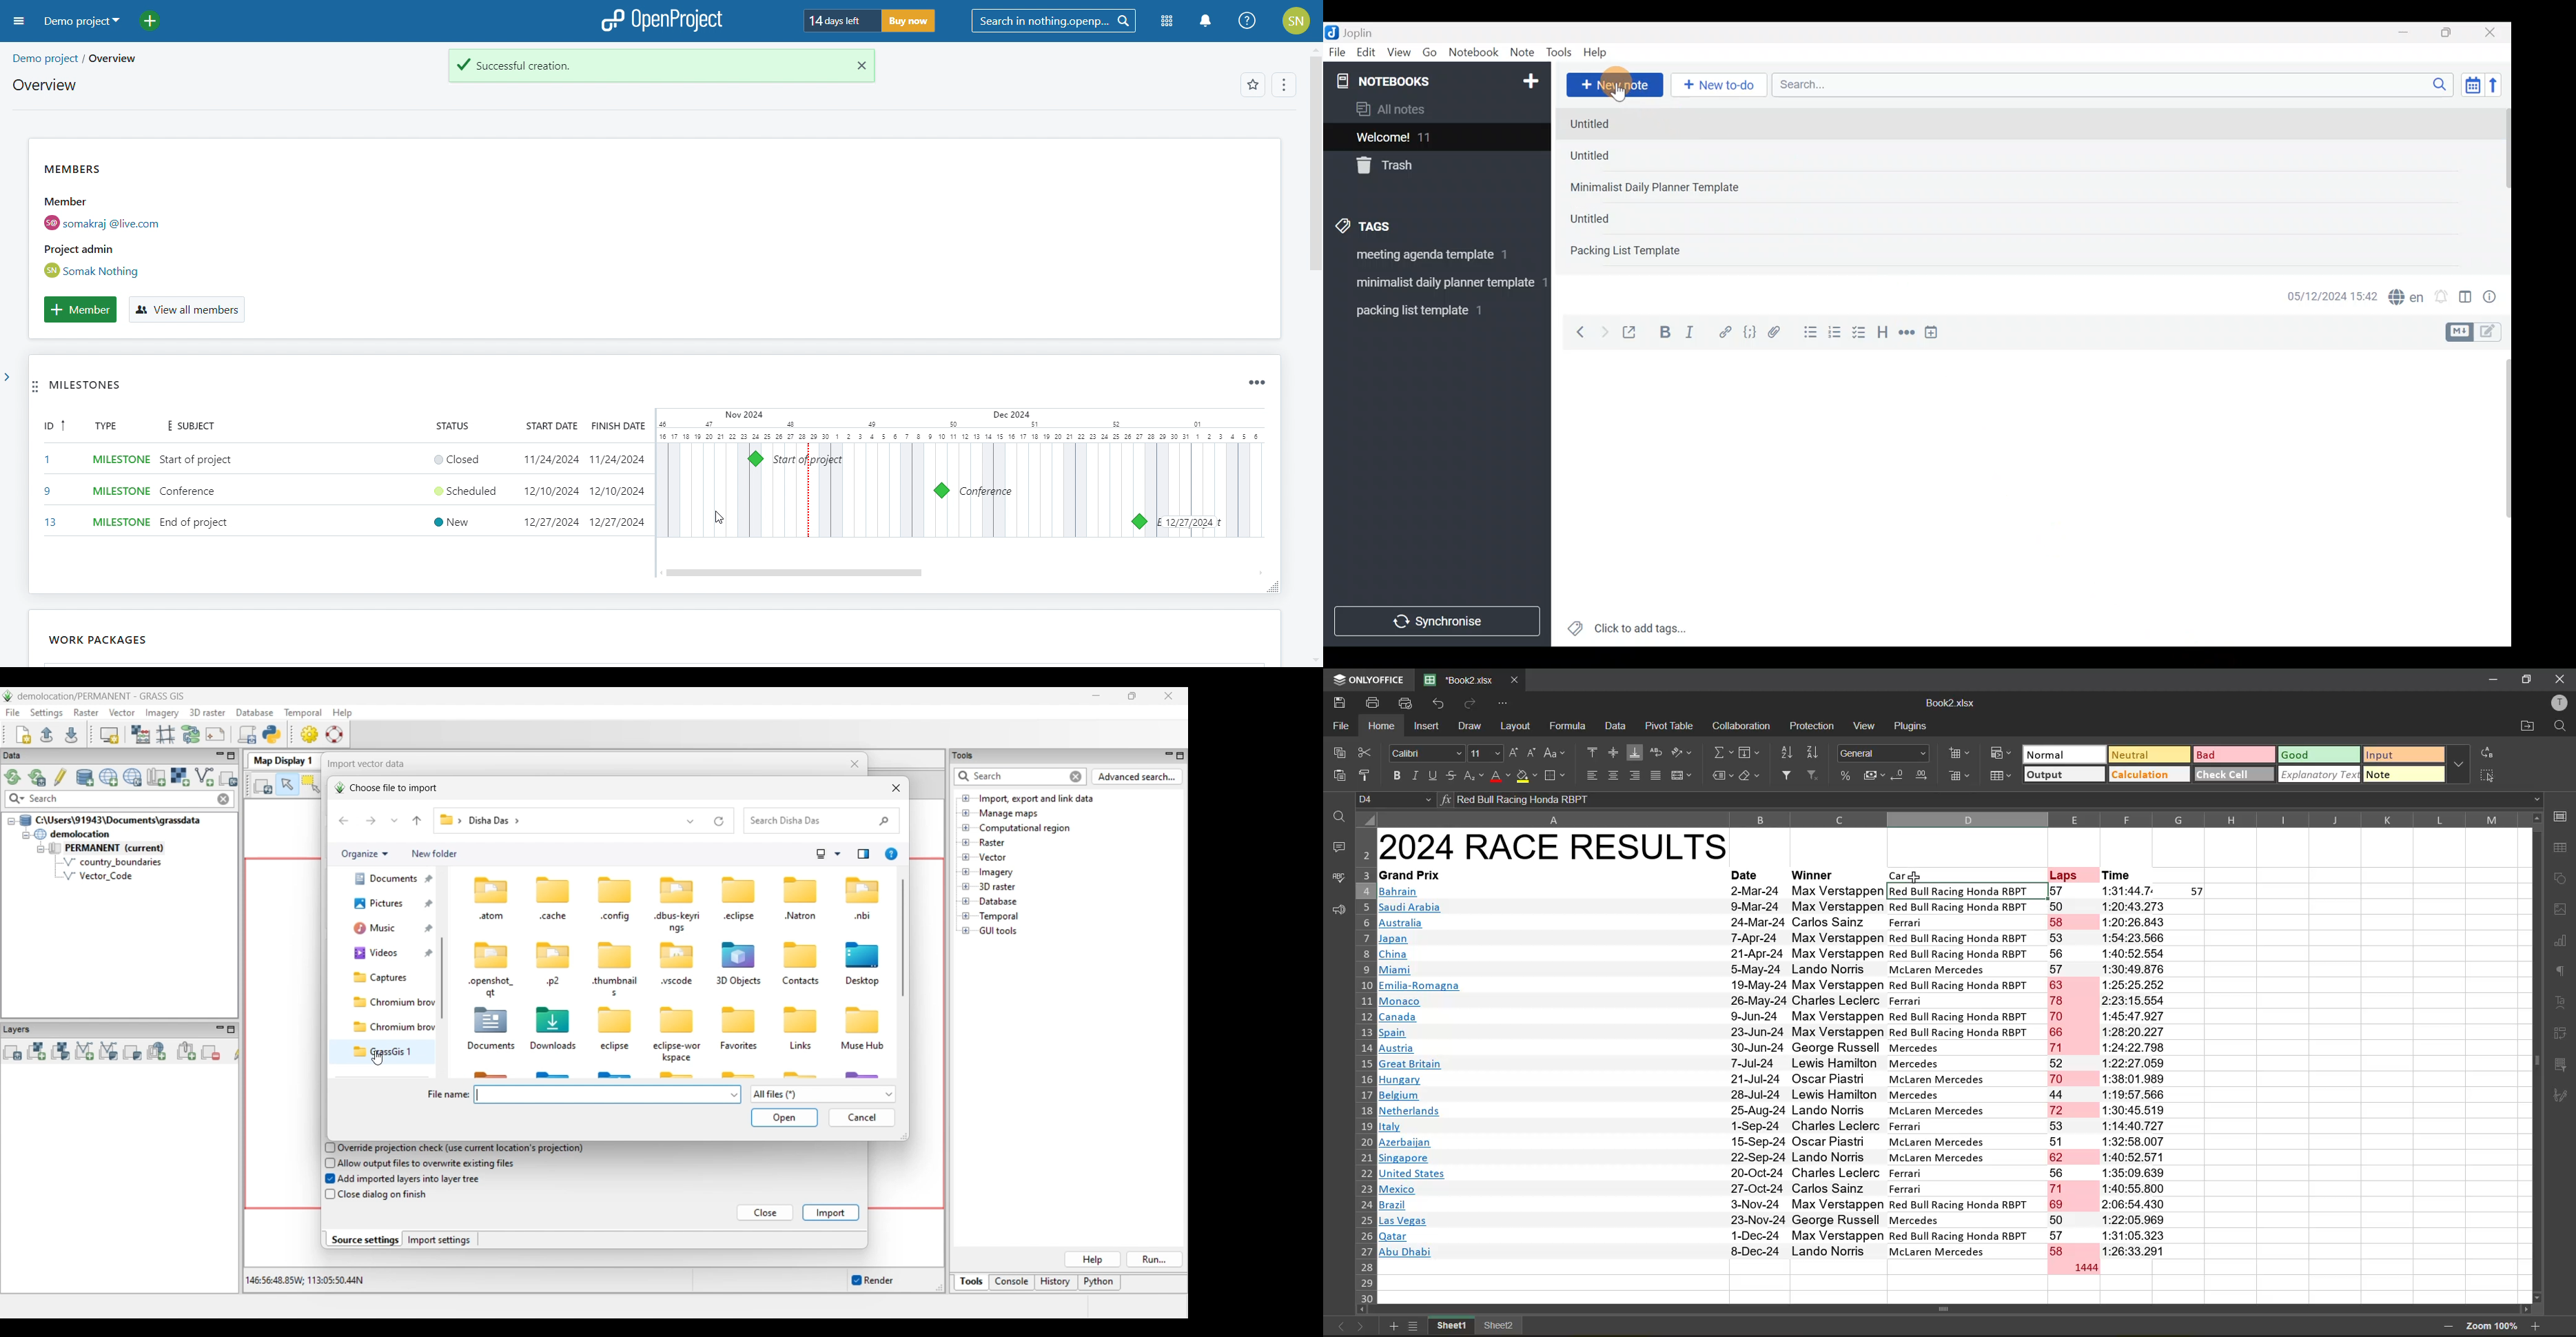  I want to click on add new sheet, so click(1391, 1326).